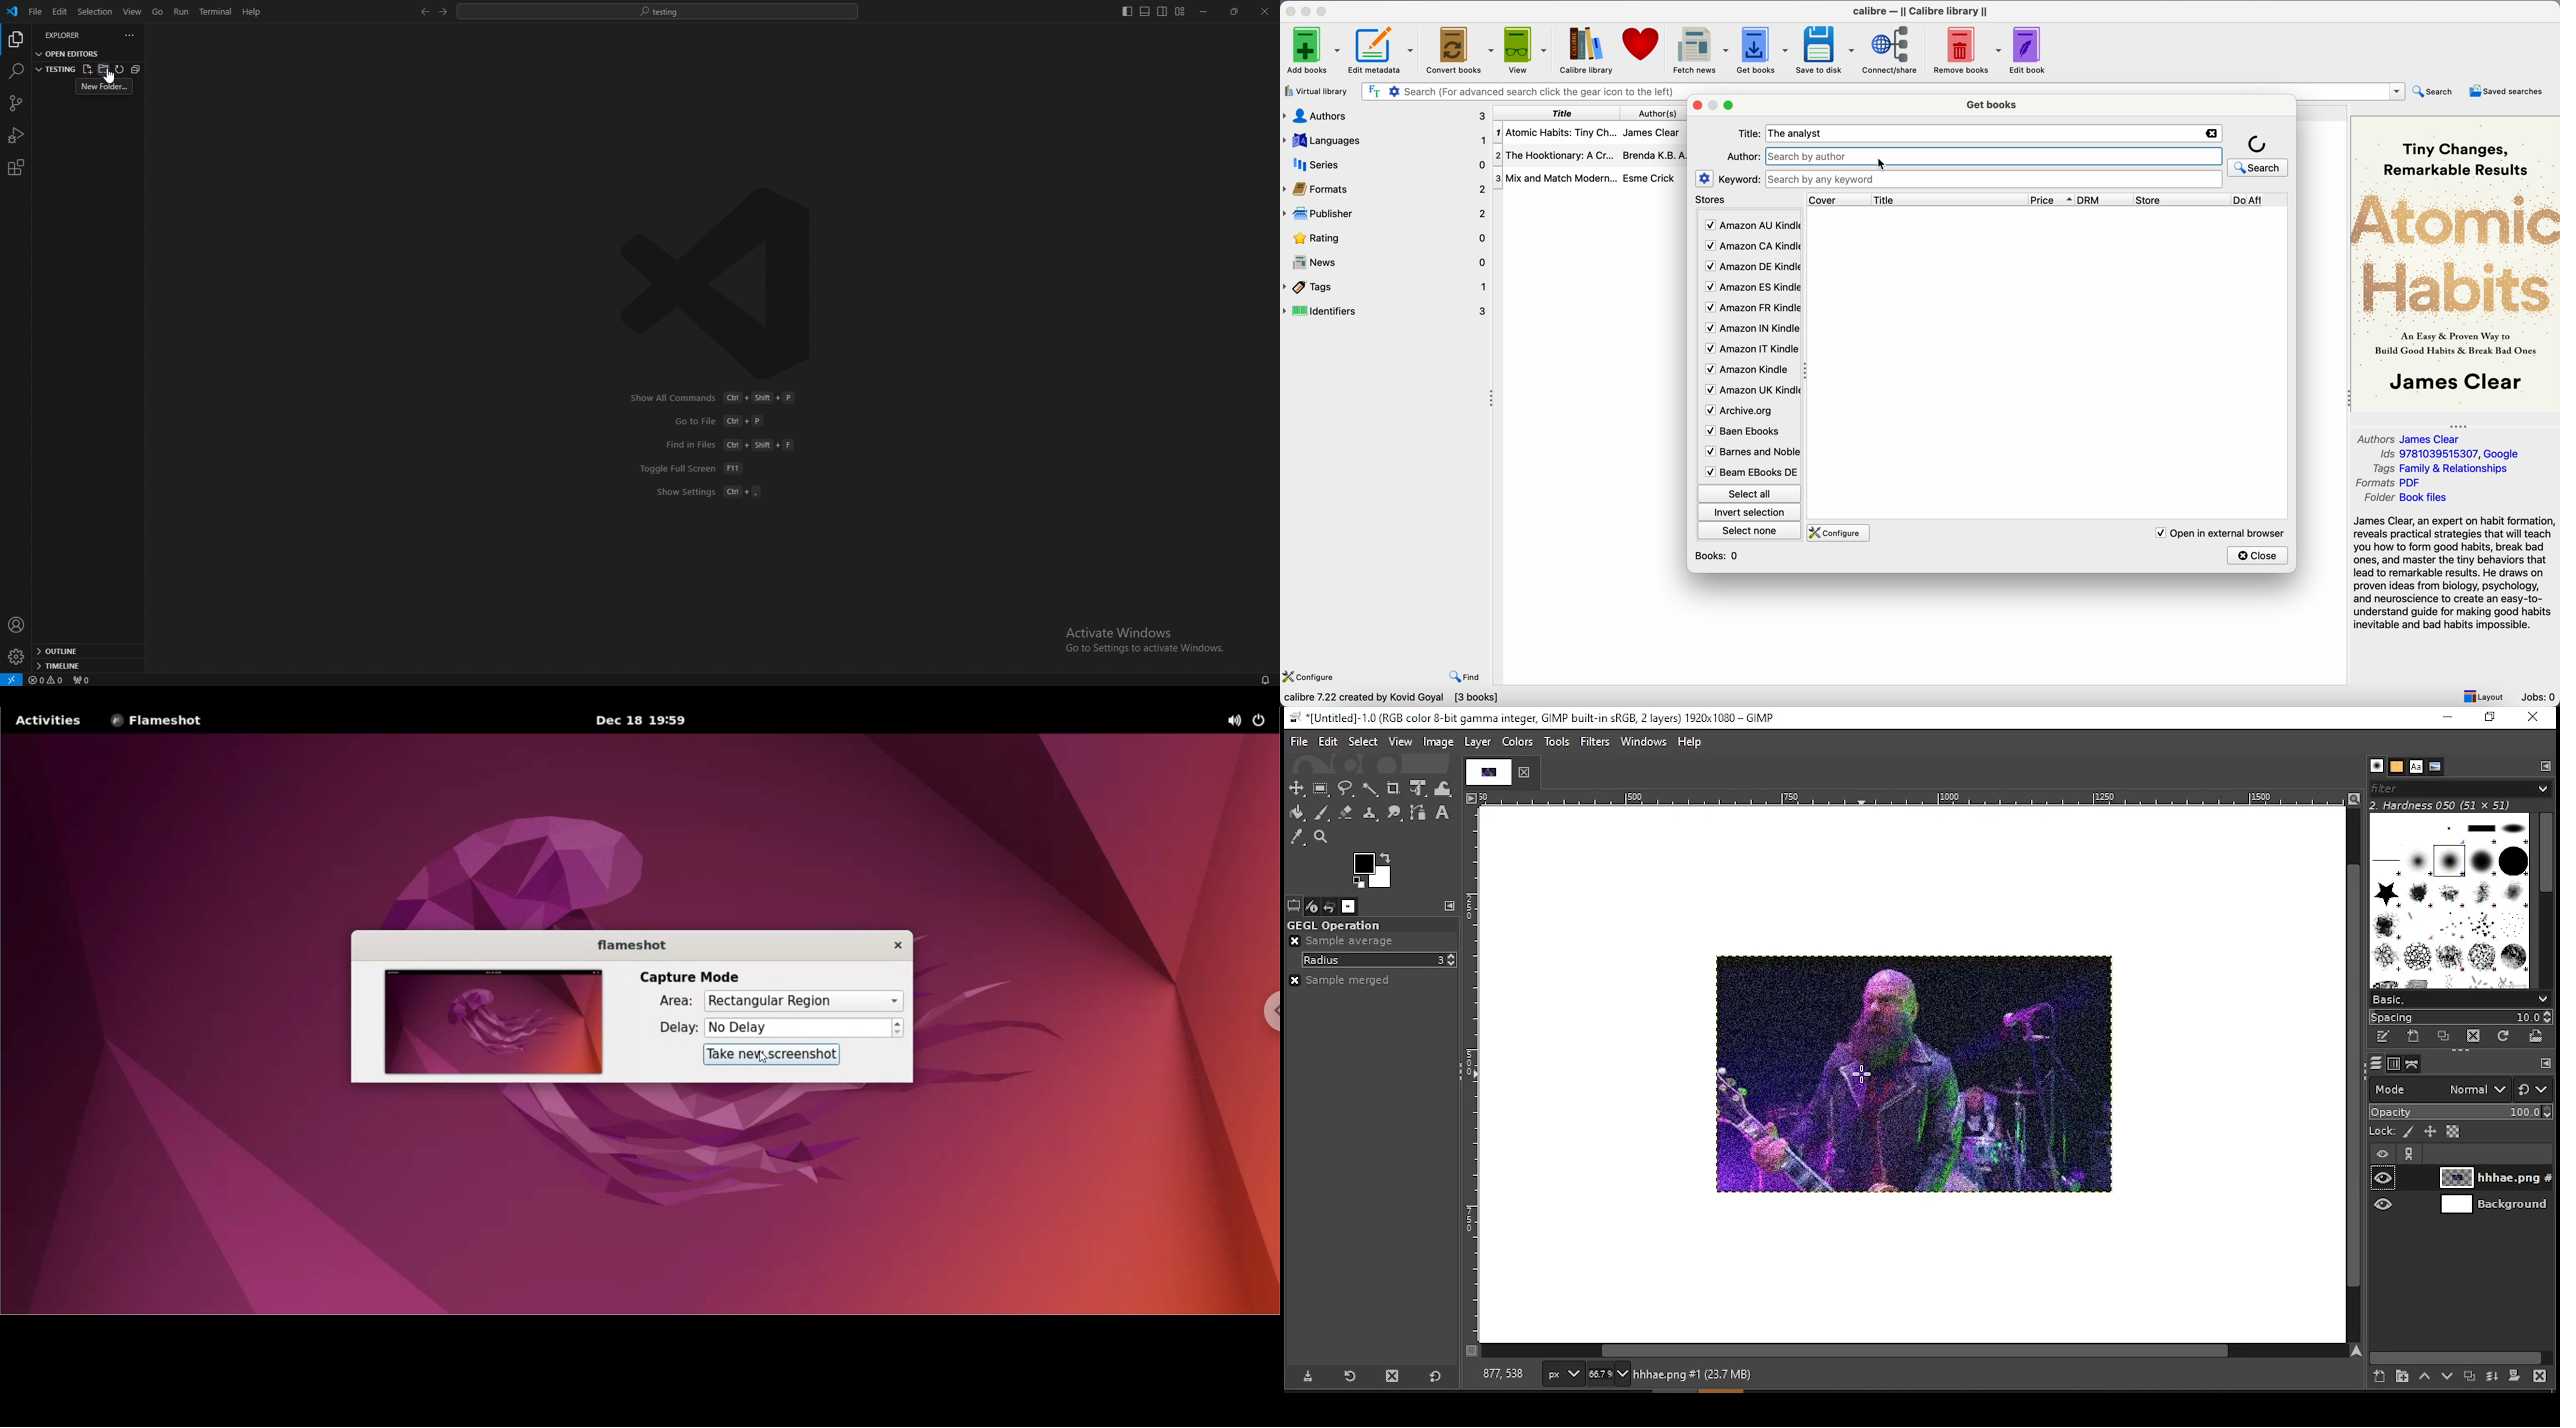 The height and width of the screenshot is (1428, 2576). I want to click on fonts, so click(2416, 766).